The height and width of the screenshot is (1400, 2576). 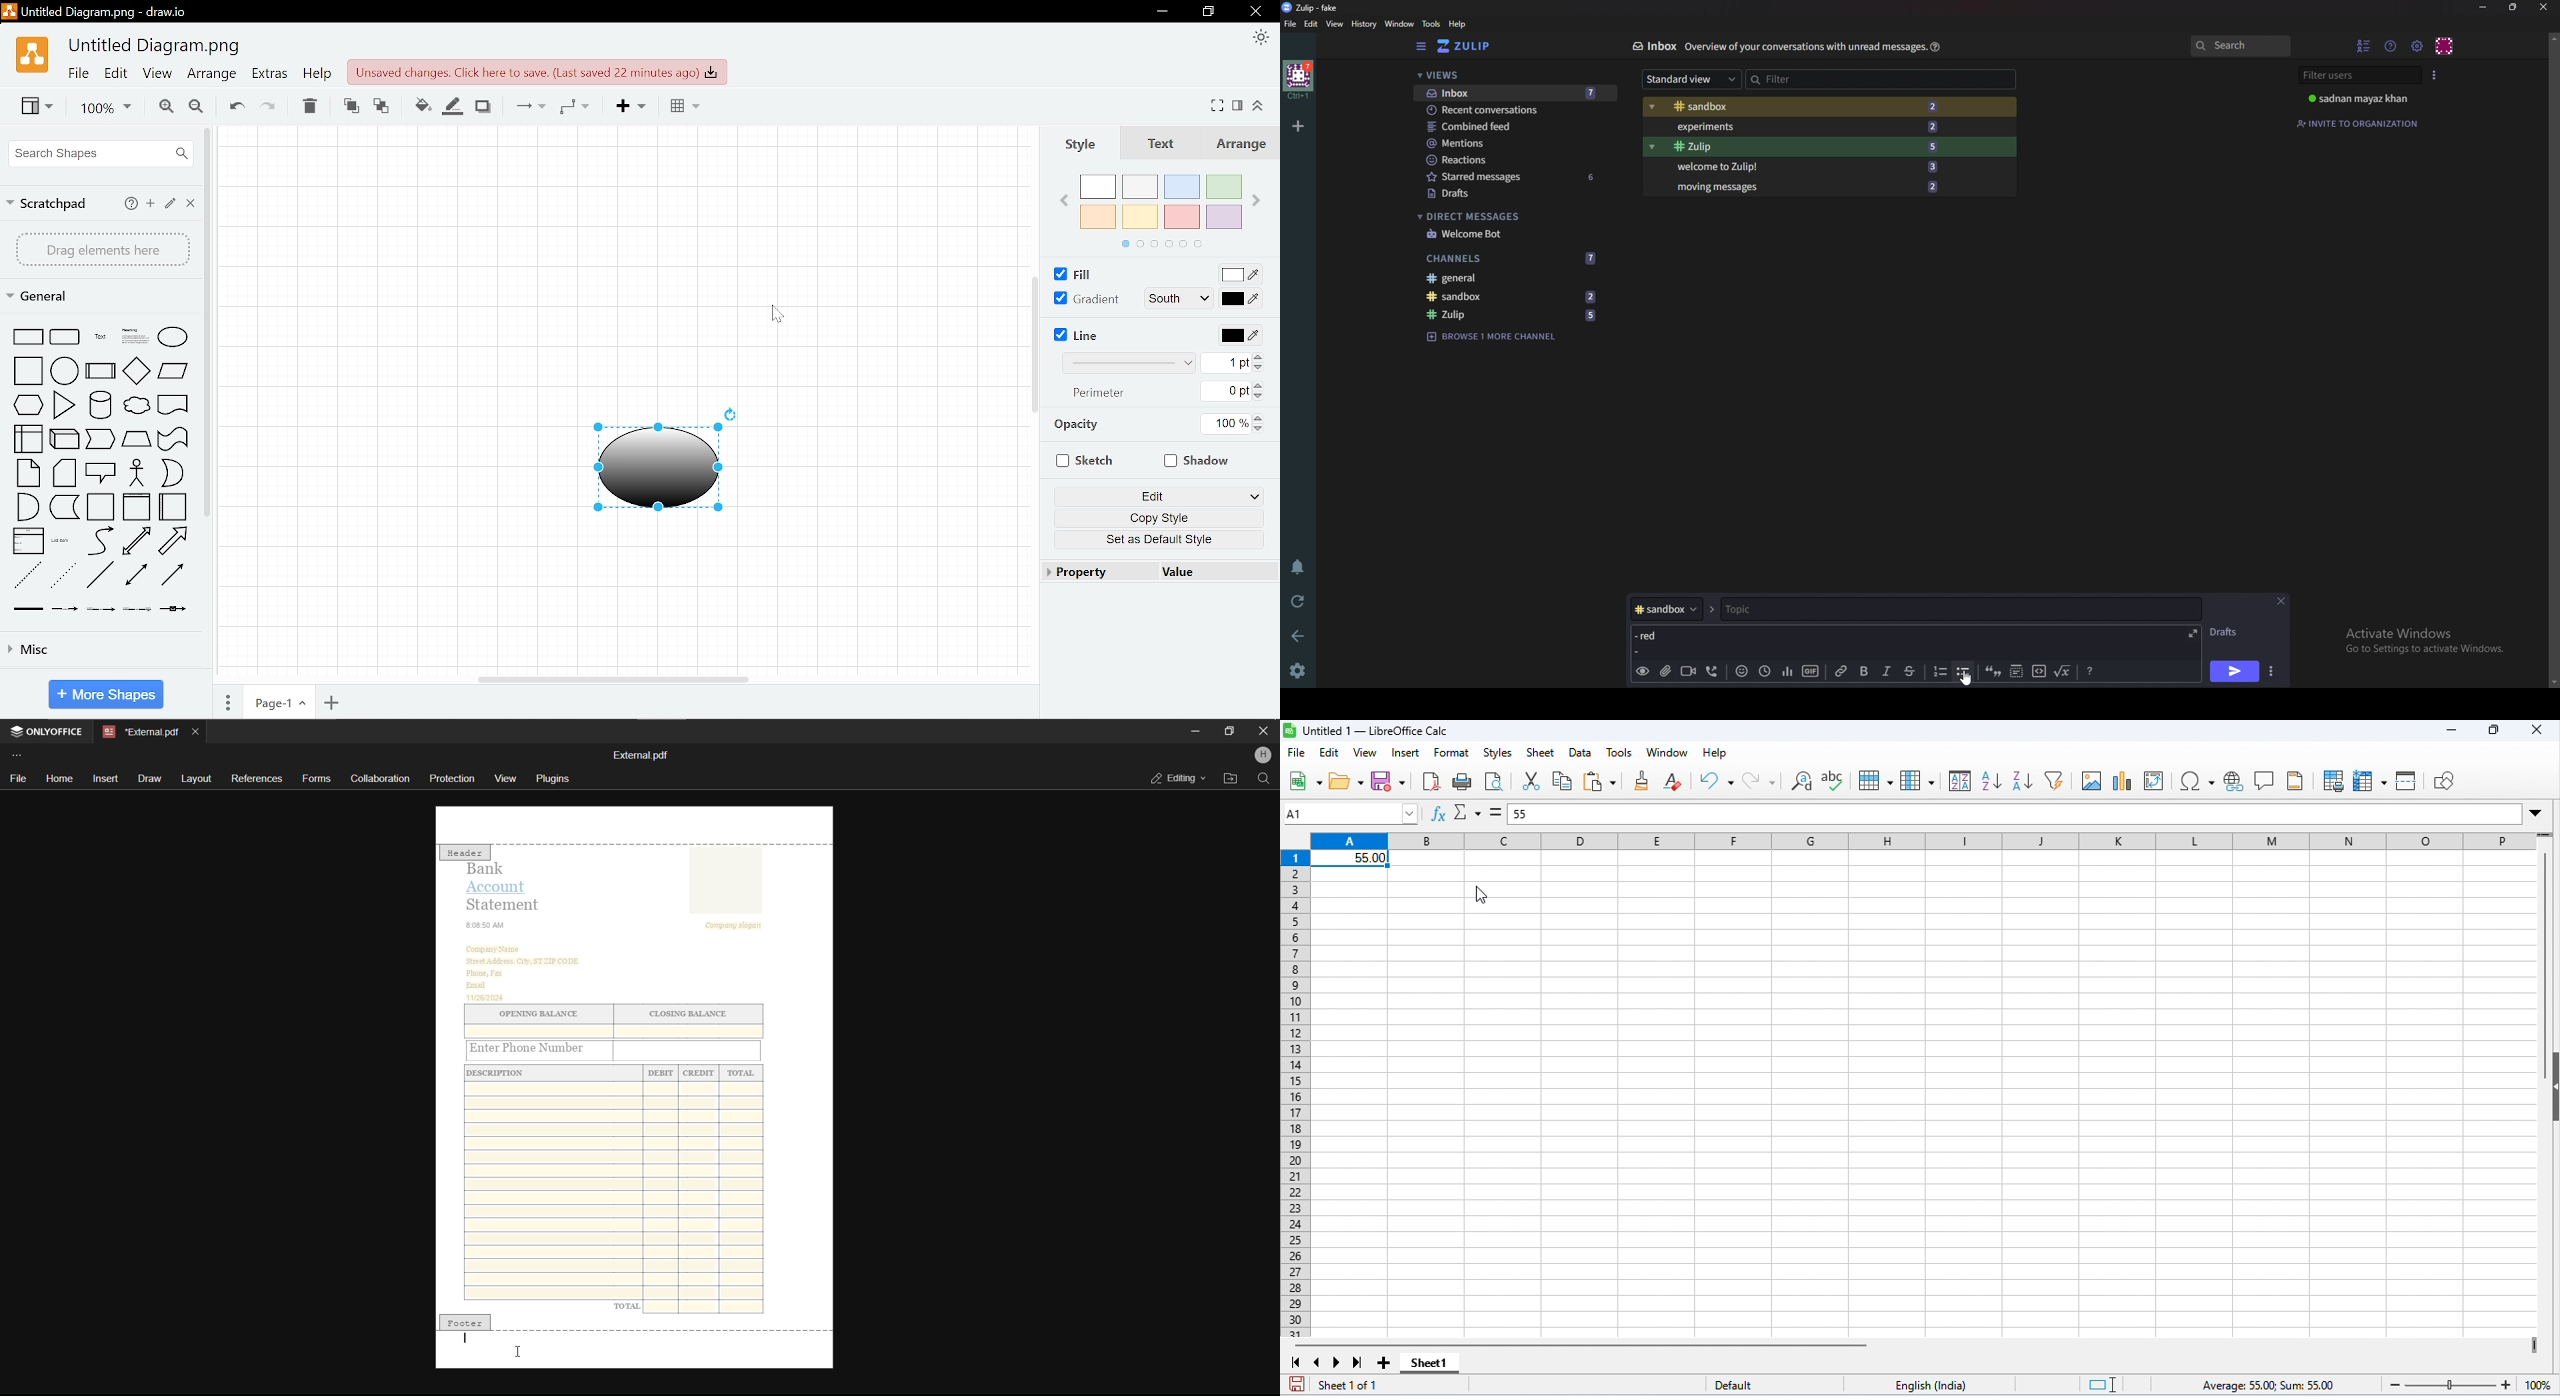 What do you see at coordinates (2365, 98) in the screenshot?
I see `User` at bounding box center [2365, 98].